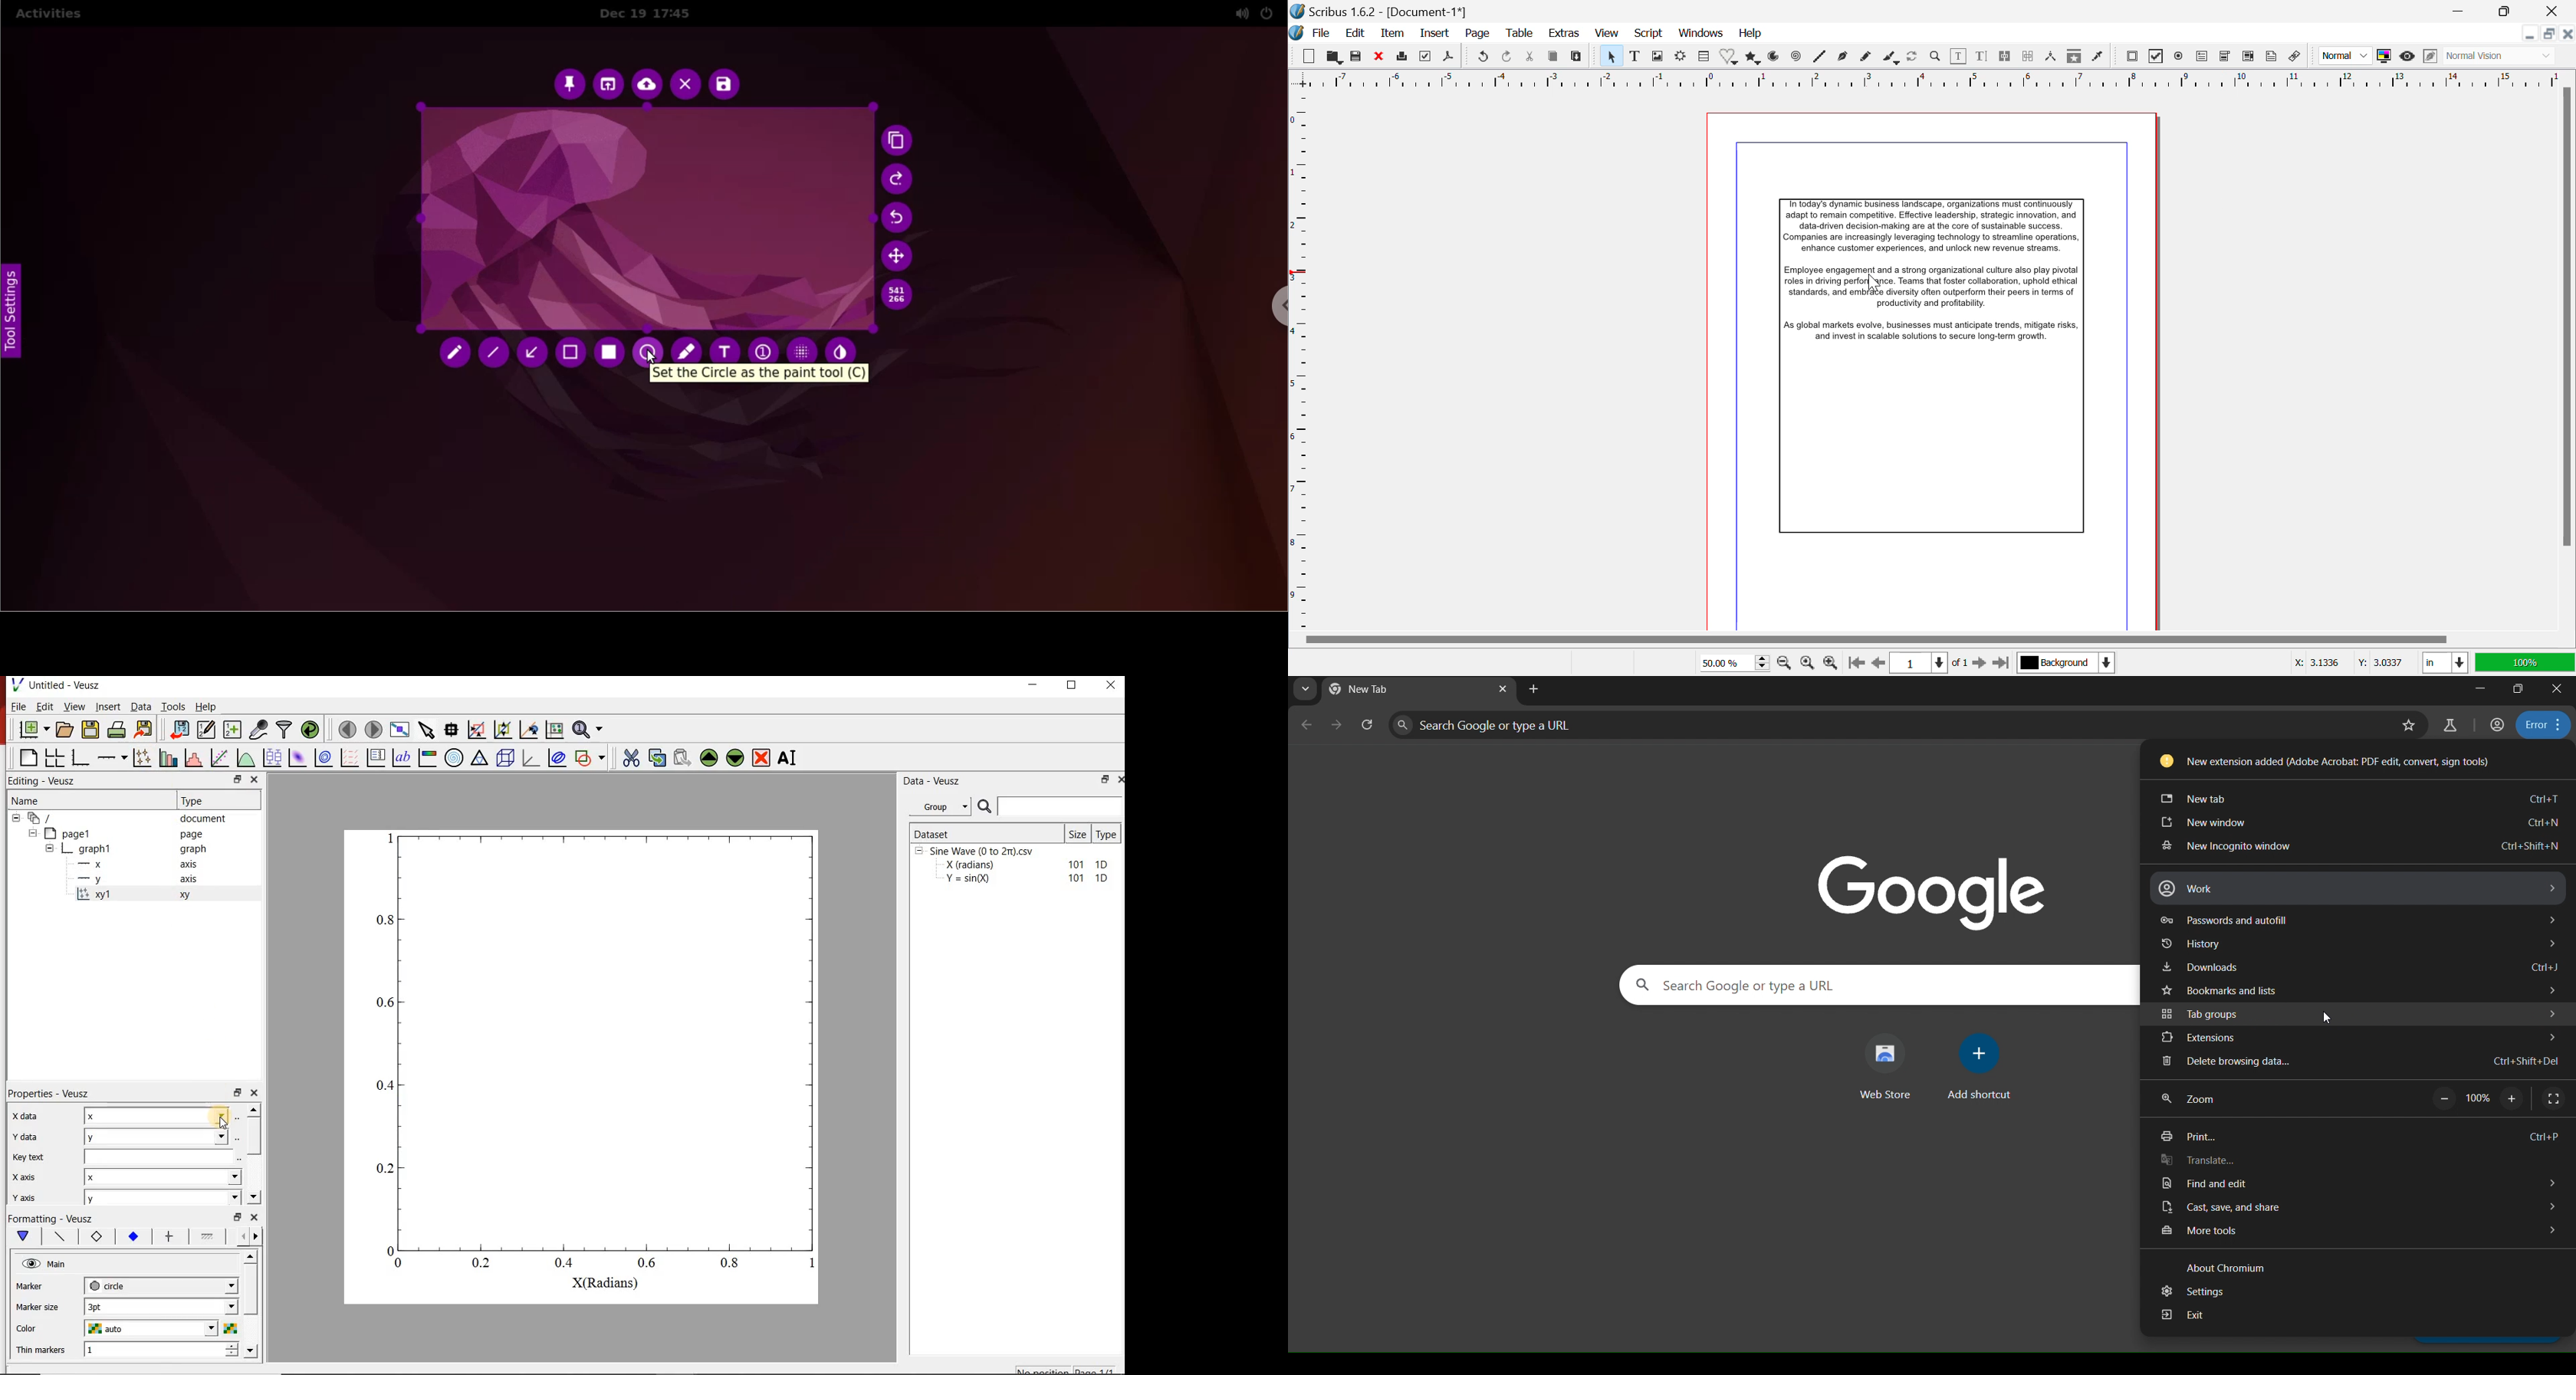 The width and height of the screenshot is (2576, 1400). Describe the element at coordinates (1729, 56) in the screenshot. I see `Shapes` at that location.